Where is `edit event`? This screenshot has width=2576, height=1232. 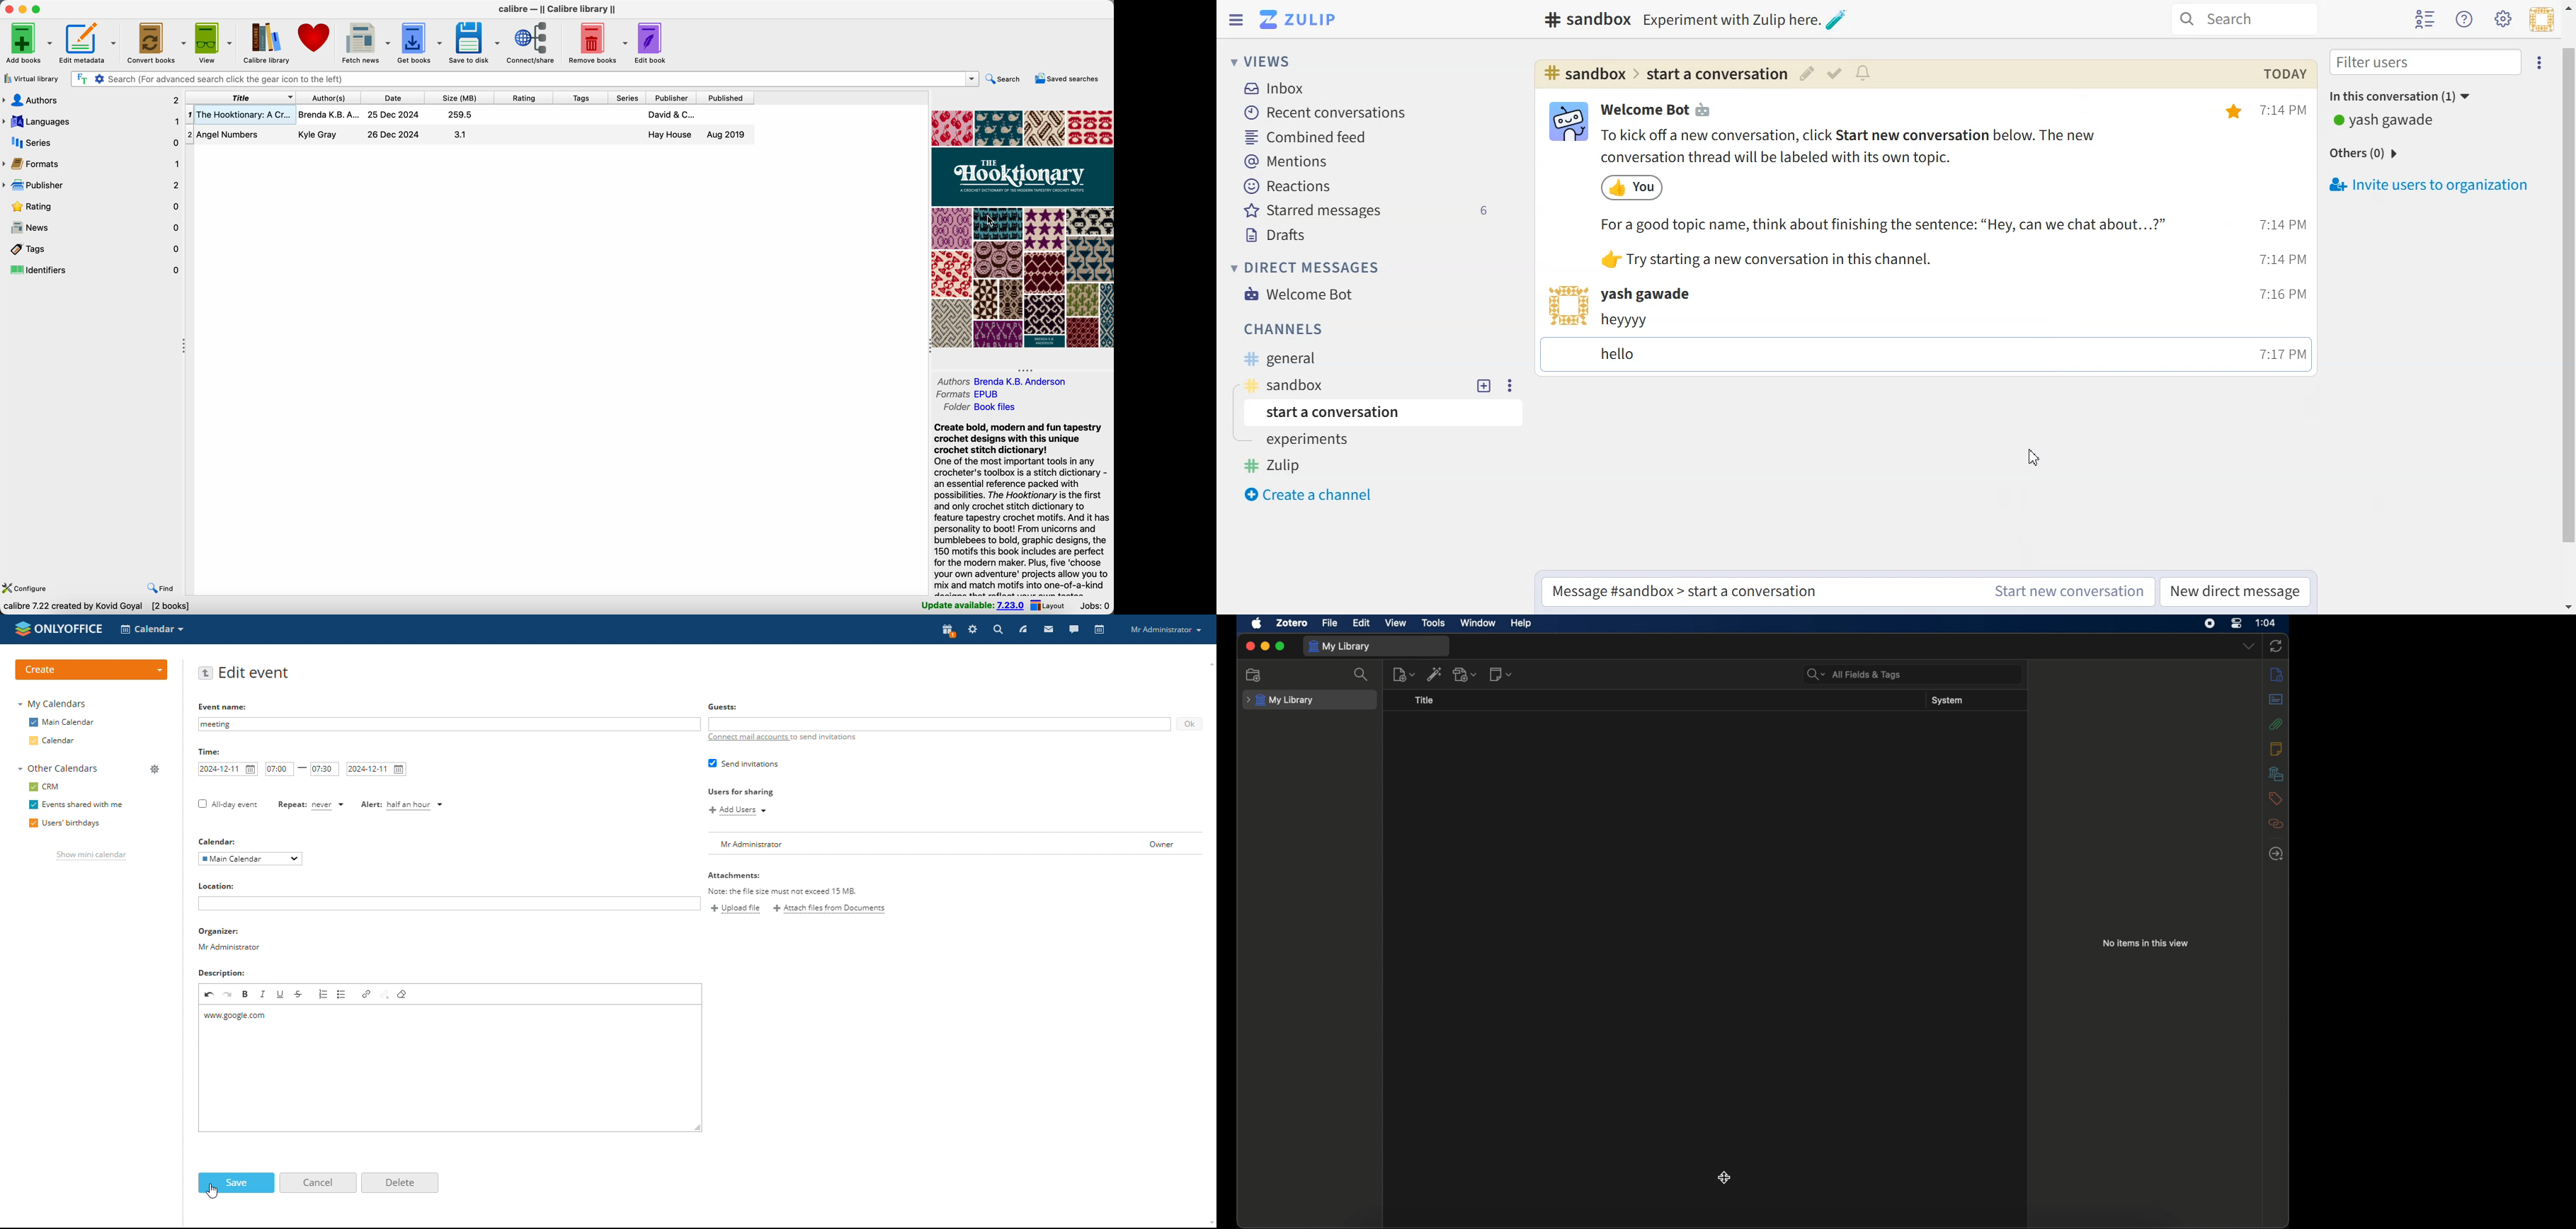
edit event is located at coordinates (254, 673).